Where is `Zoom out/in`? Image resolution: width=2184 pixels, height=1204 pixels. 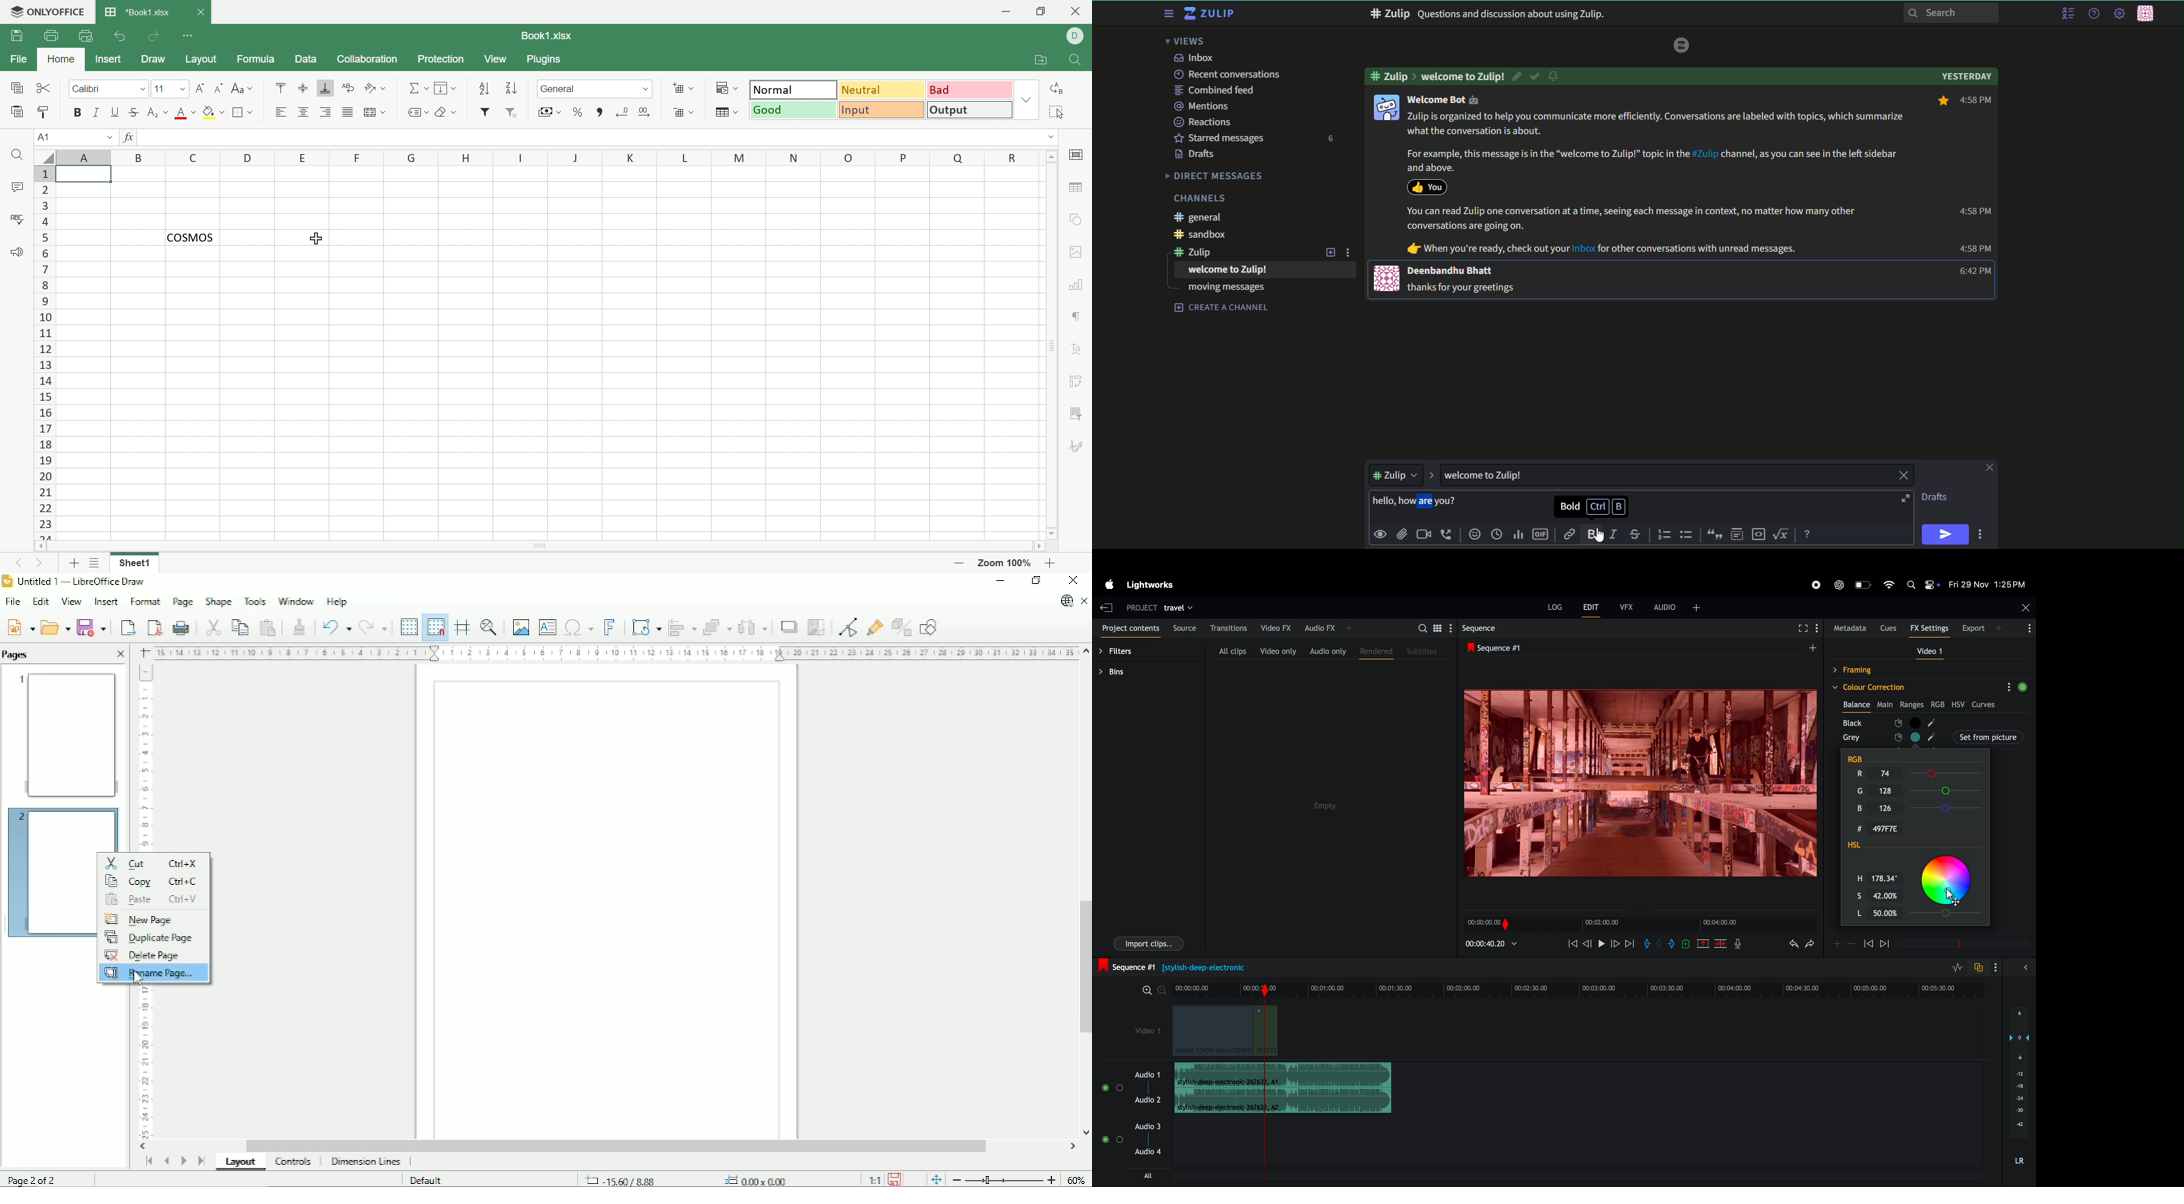
Zoom out/in is located at coordinates (1004, 1179).